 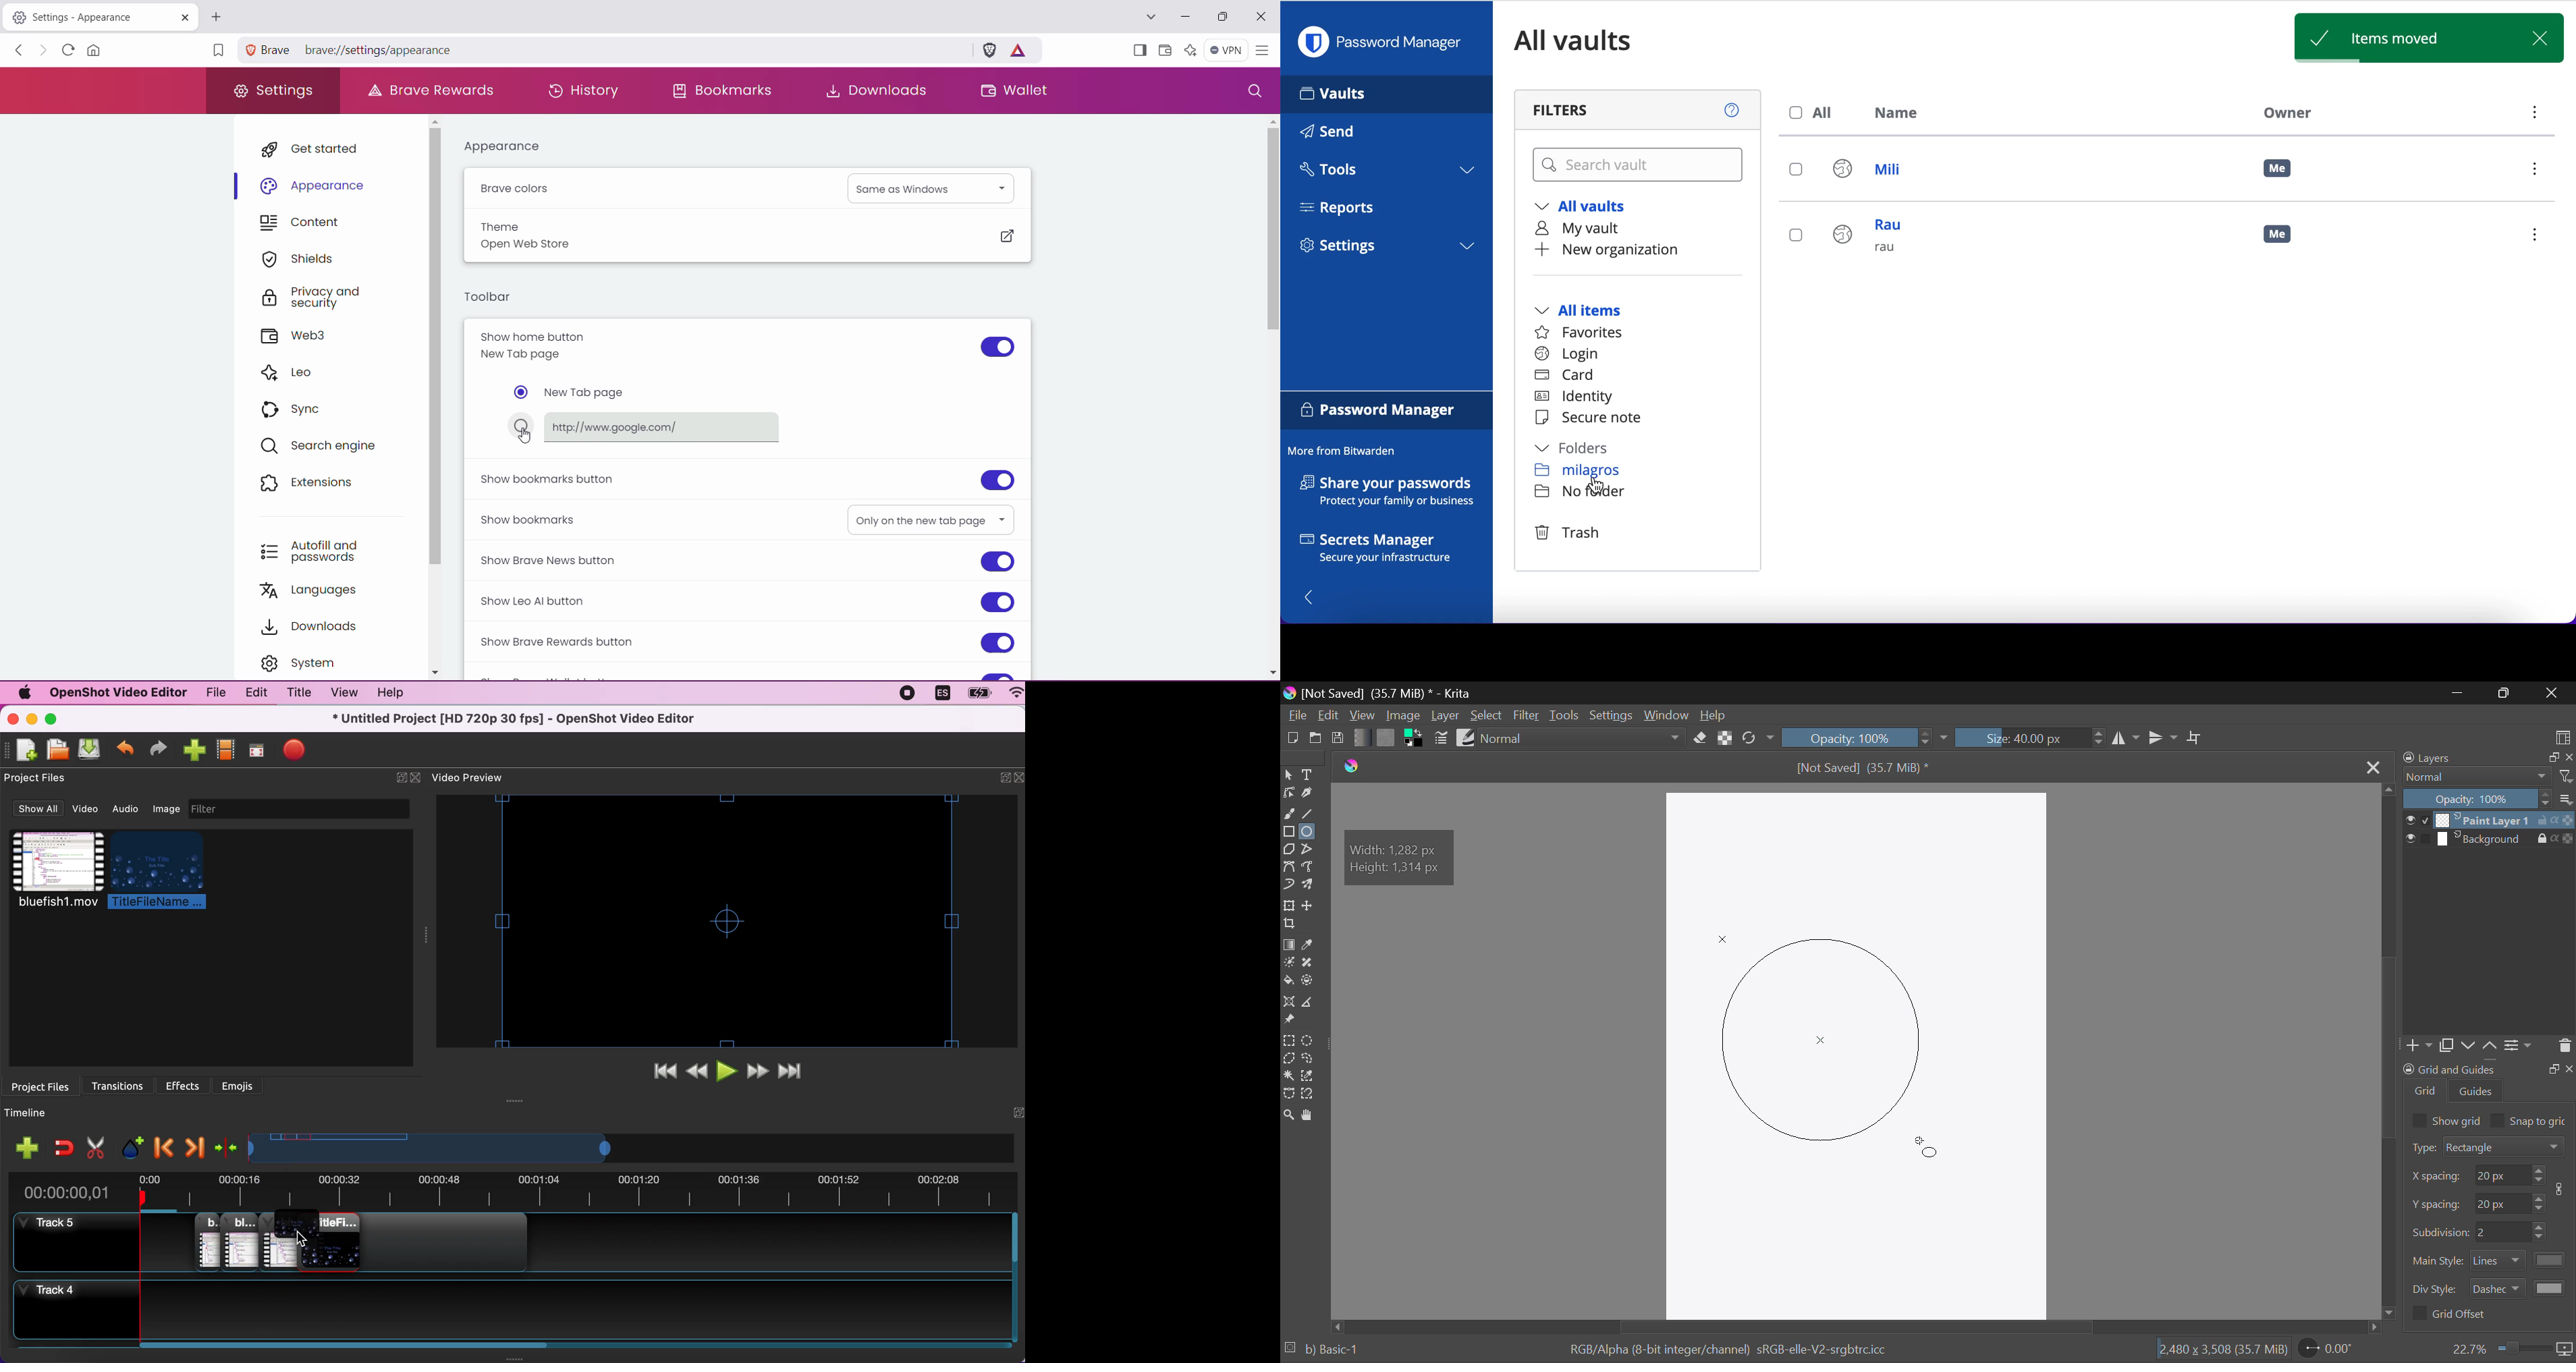 What do you see at coordinates (1902, 115) in the screenshot?
I see `name` at bounding box center [1902, 115].